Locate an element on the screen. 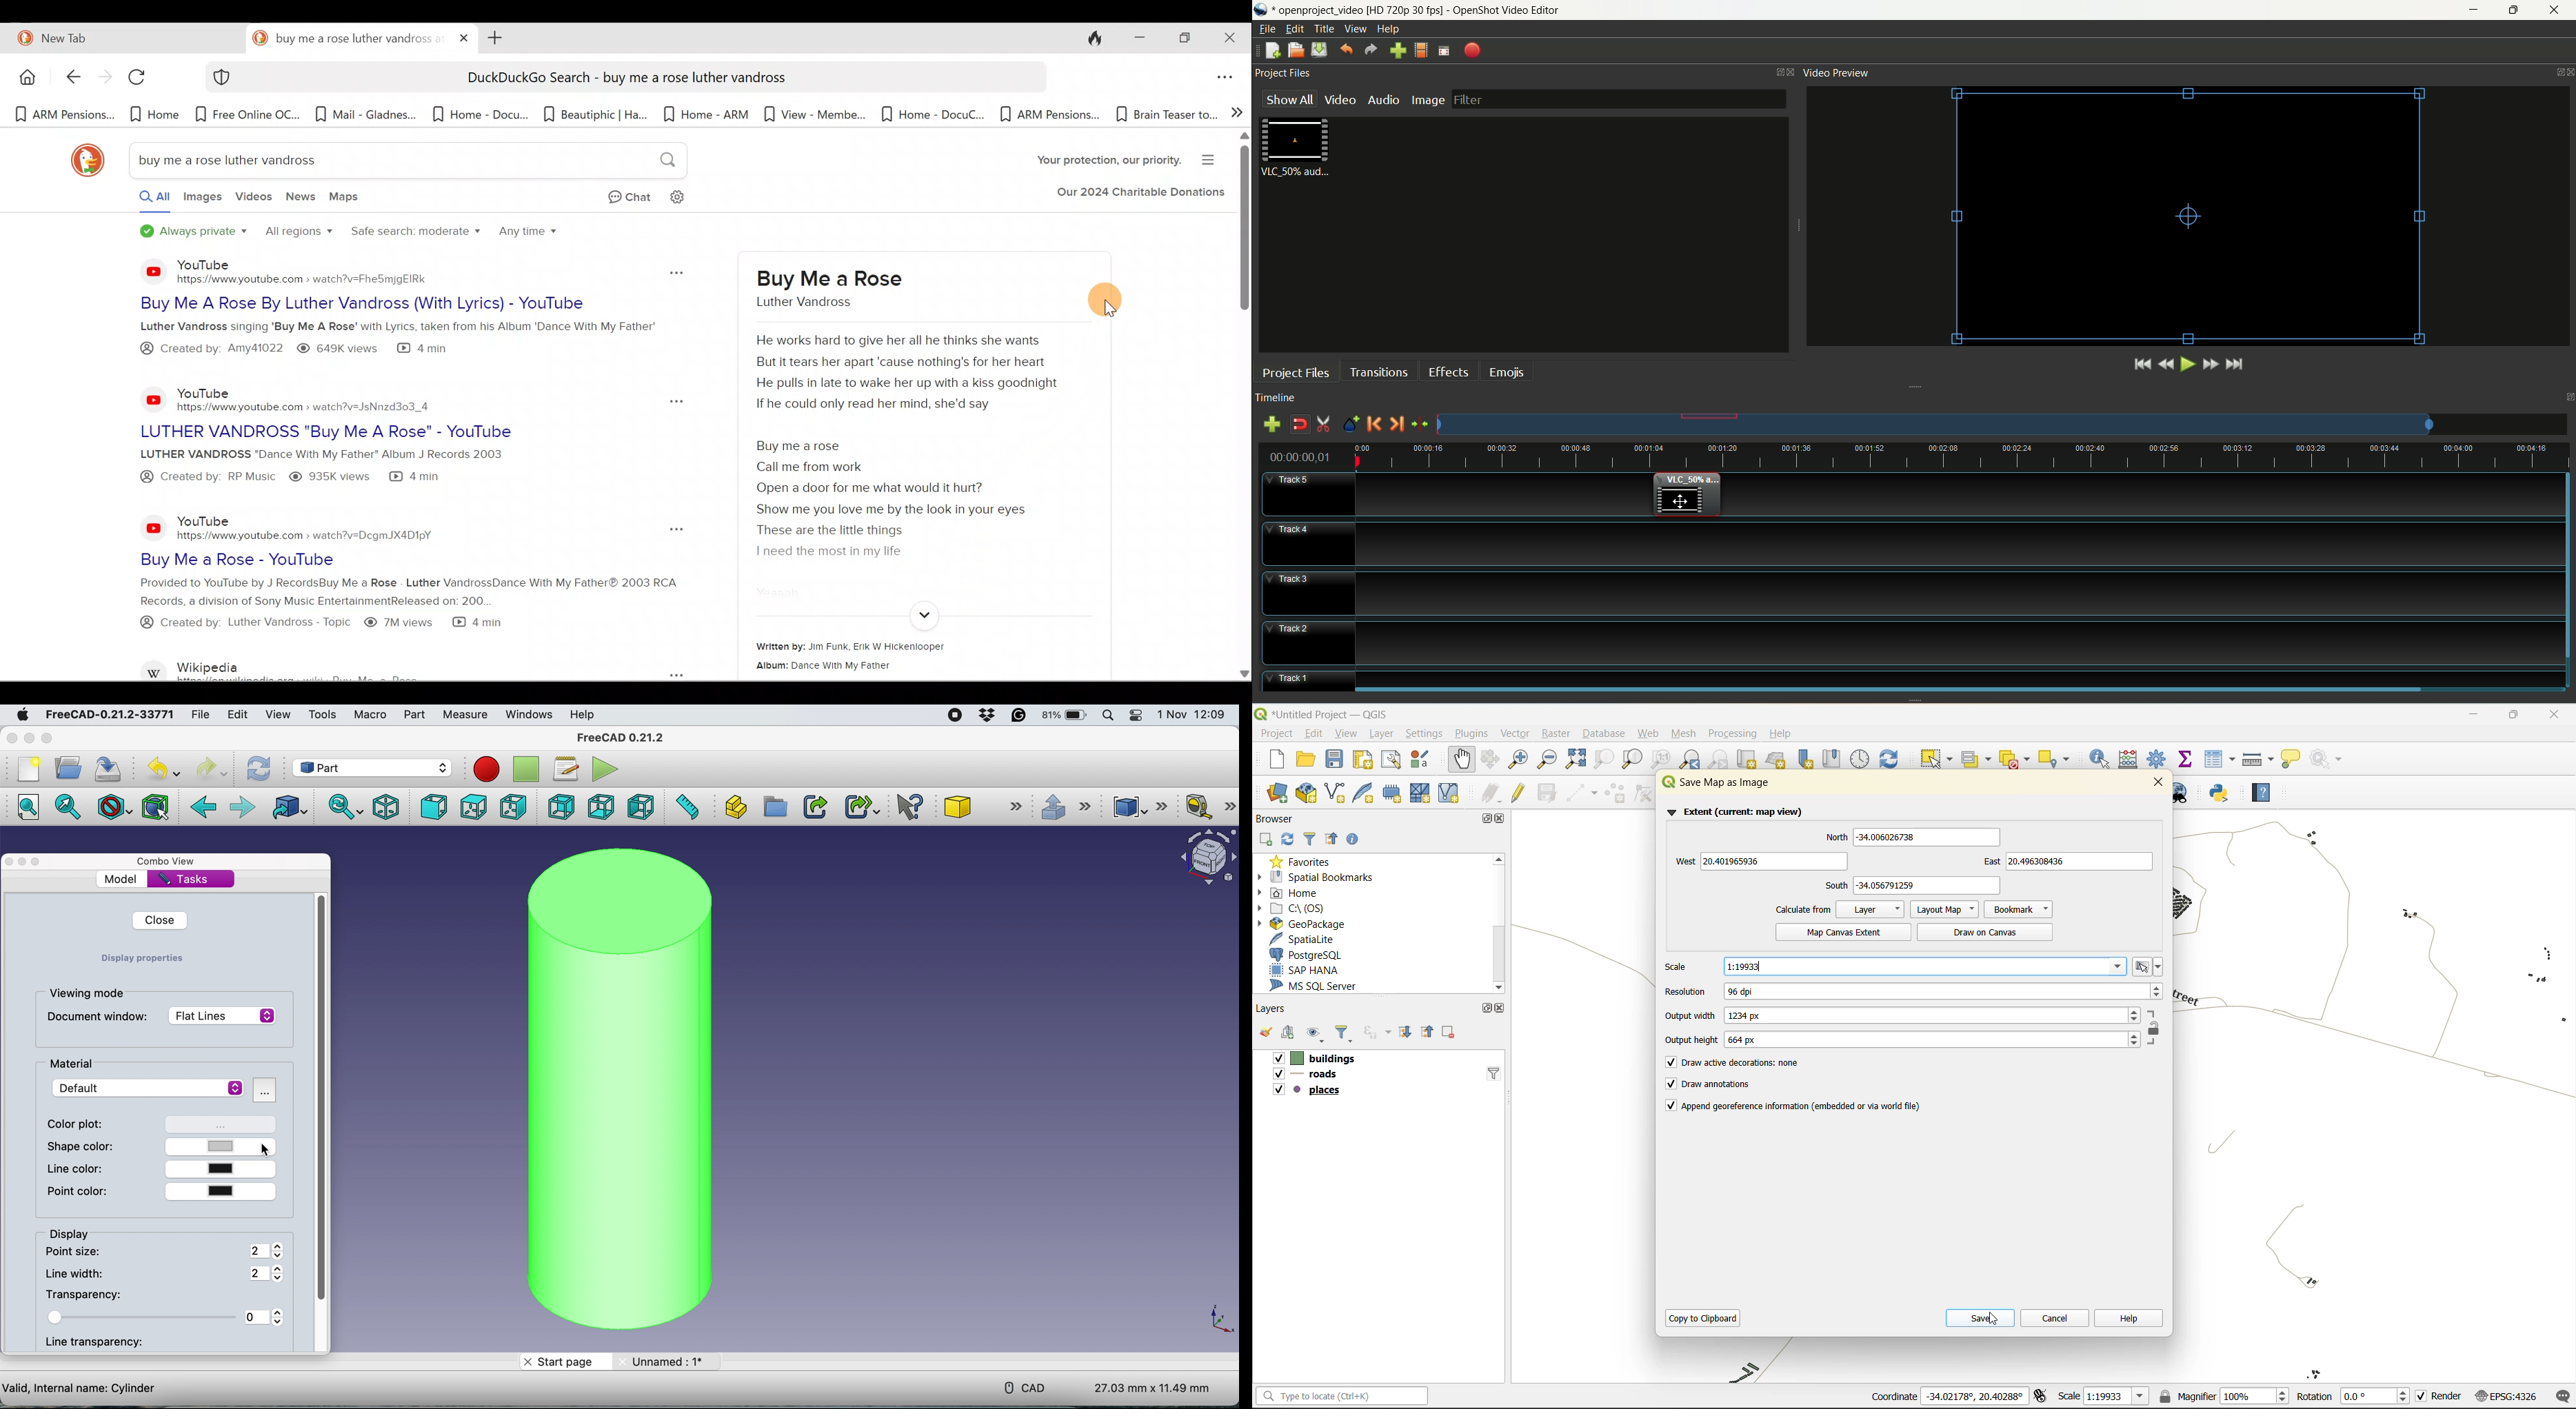 The width and height of the screenshot is (2576, 1428). maximise is located at coordinates (37, 864).